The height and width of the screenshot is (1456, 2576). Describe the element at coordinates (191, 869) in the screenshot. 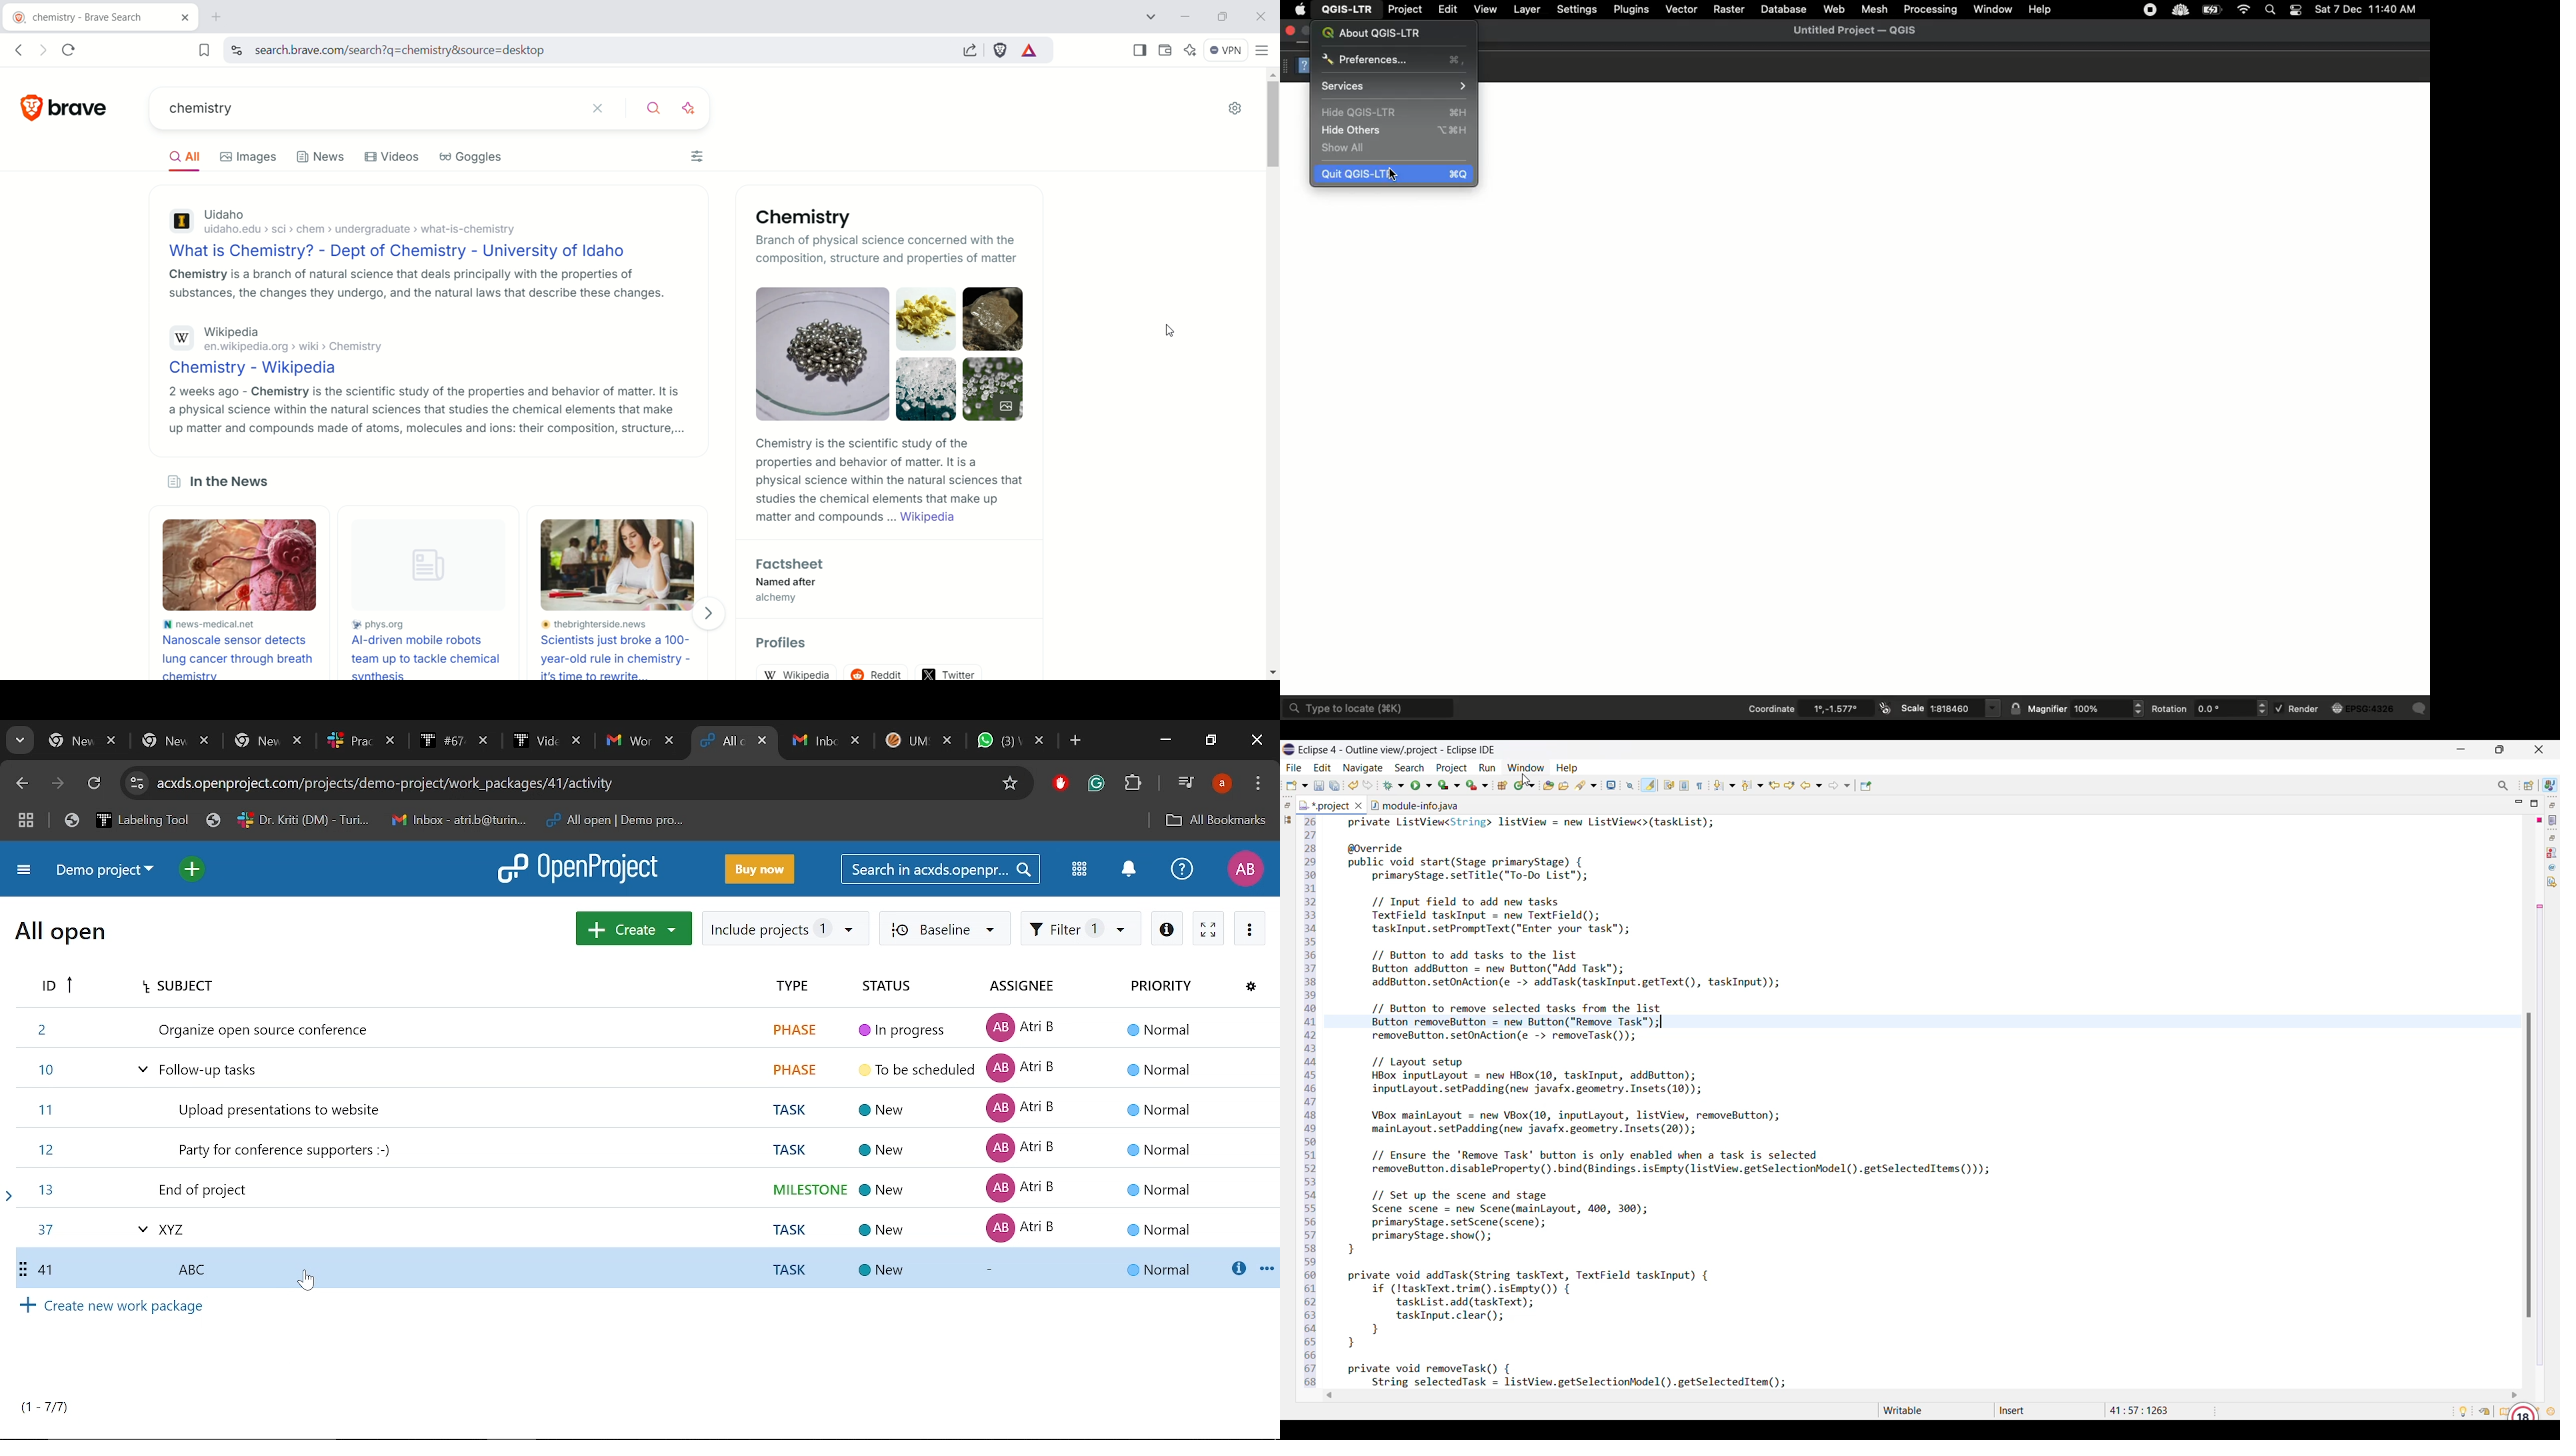

I see `Open quick add menu` at that location.